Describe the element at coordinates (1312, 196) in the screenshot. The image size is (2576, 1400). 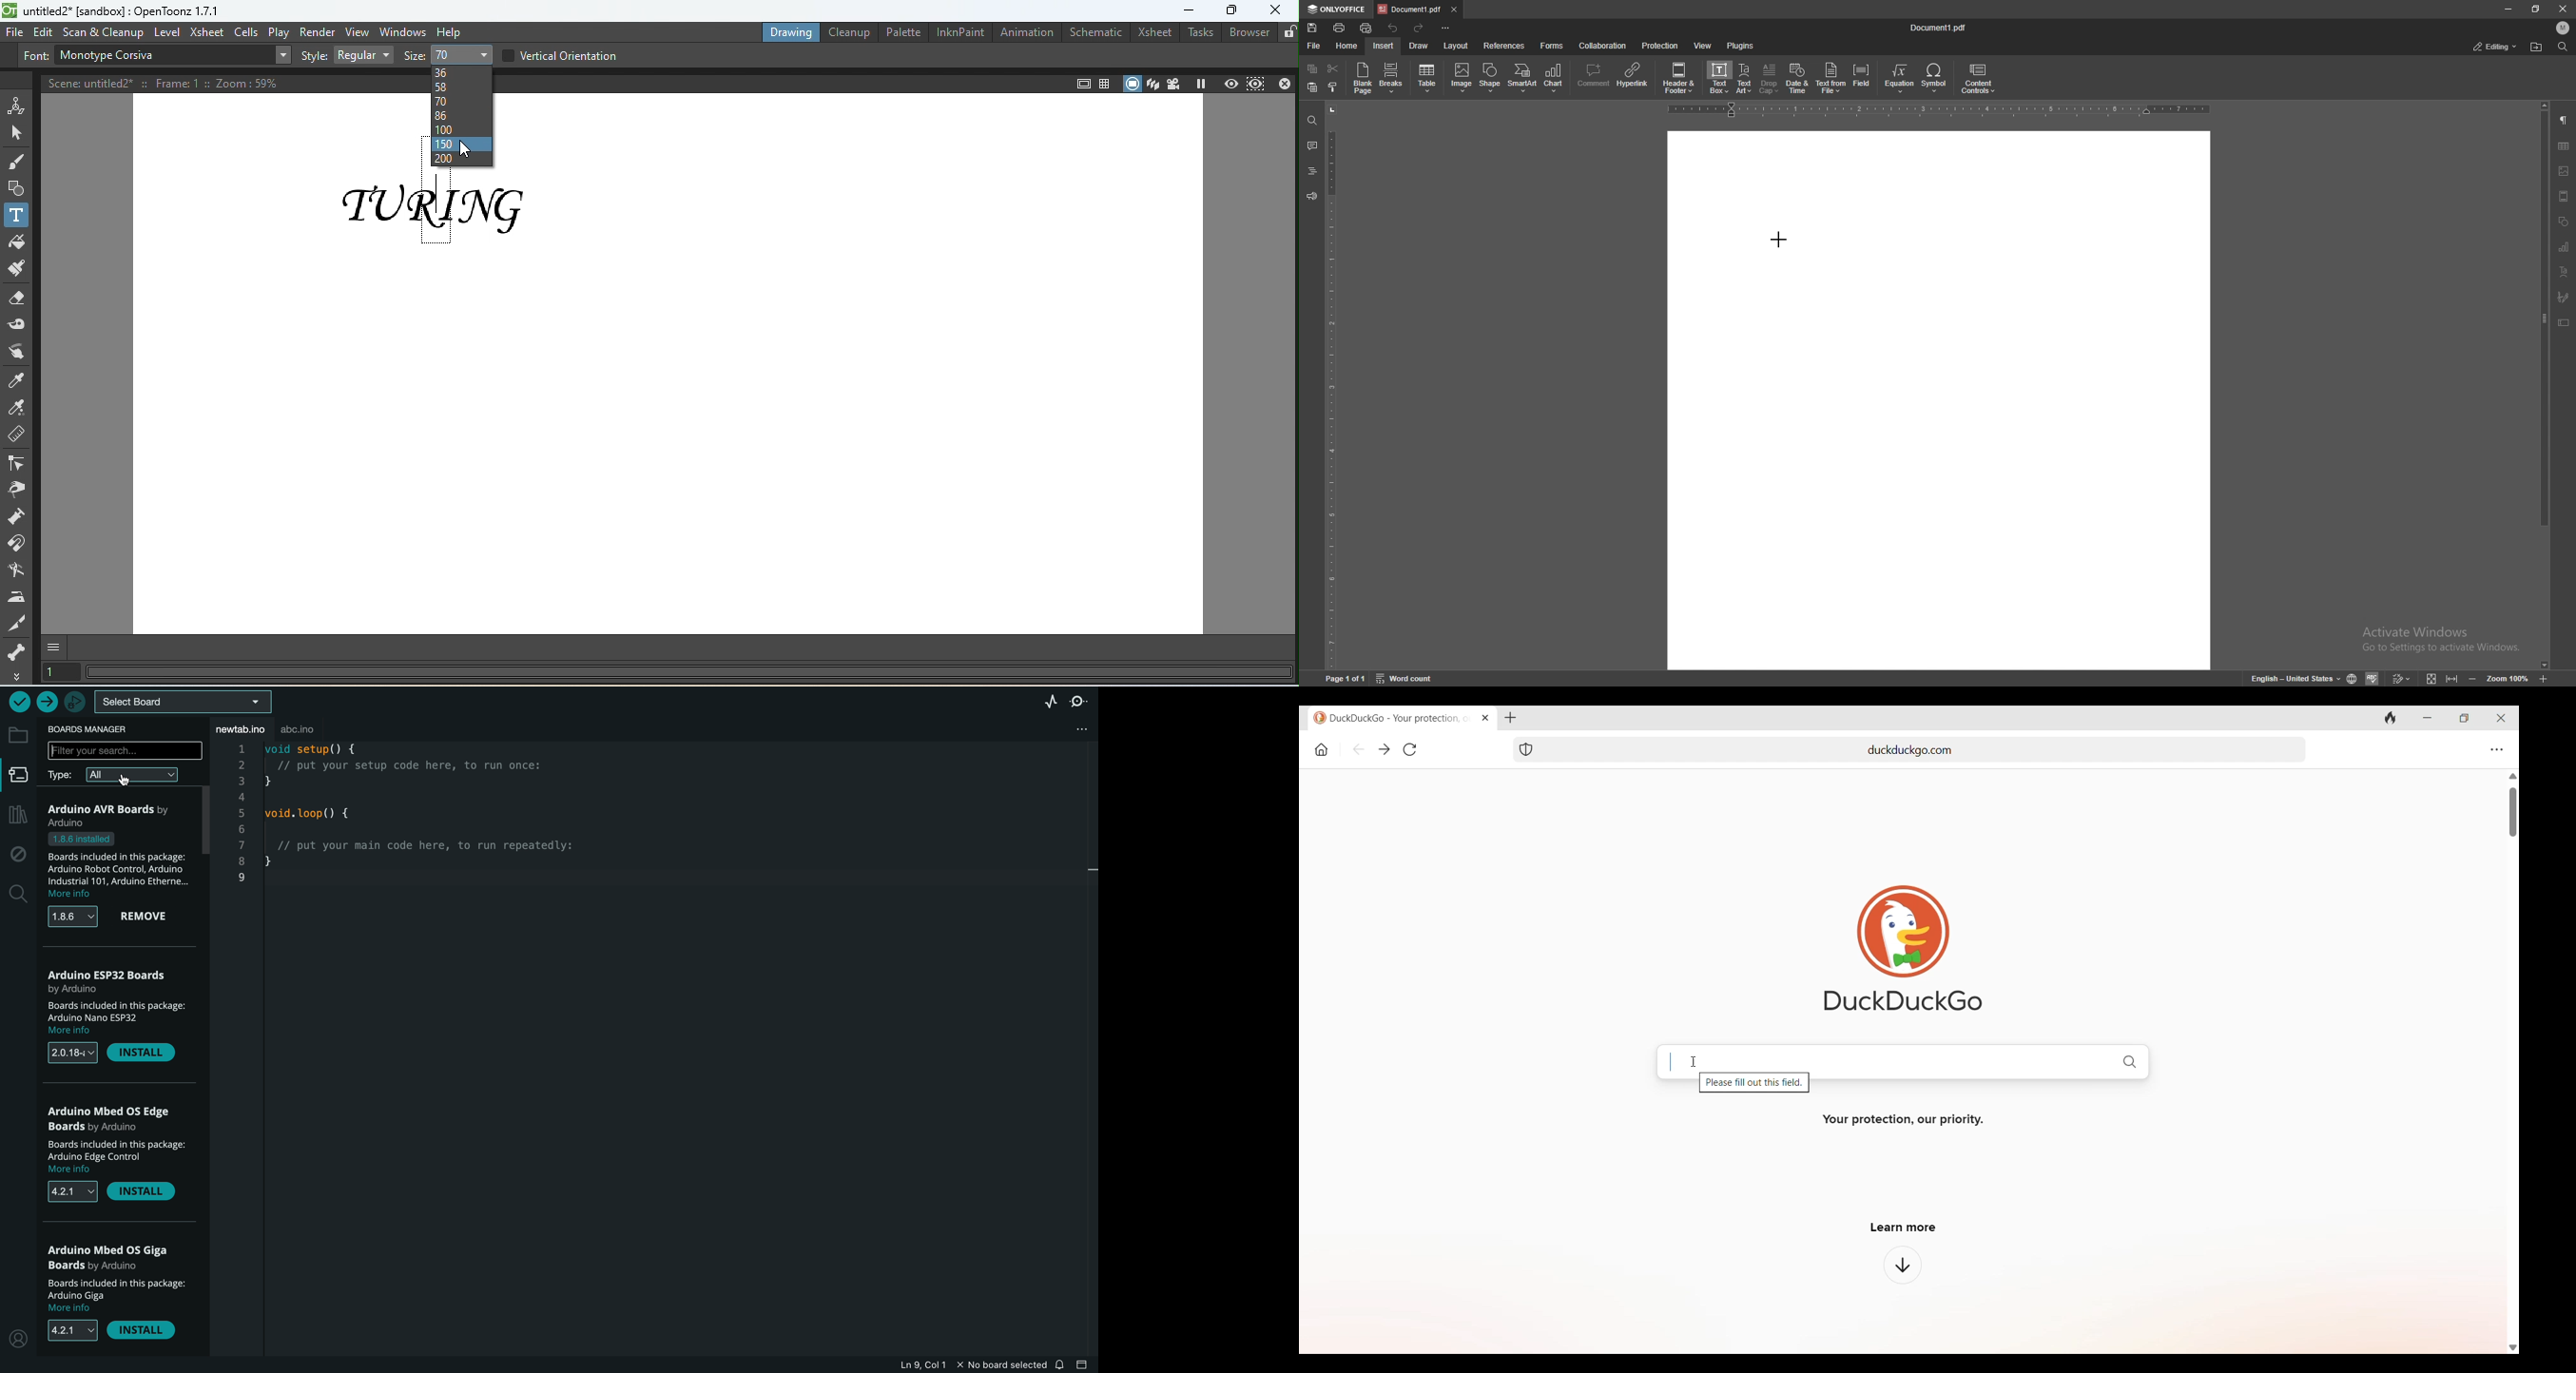
I see `feedback` at that location.